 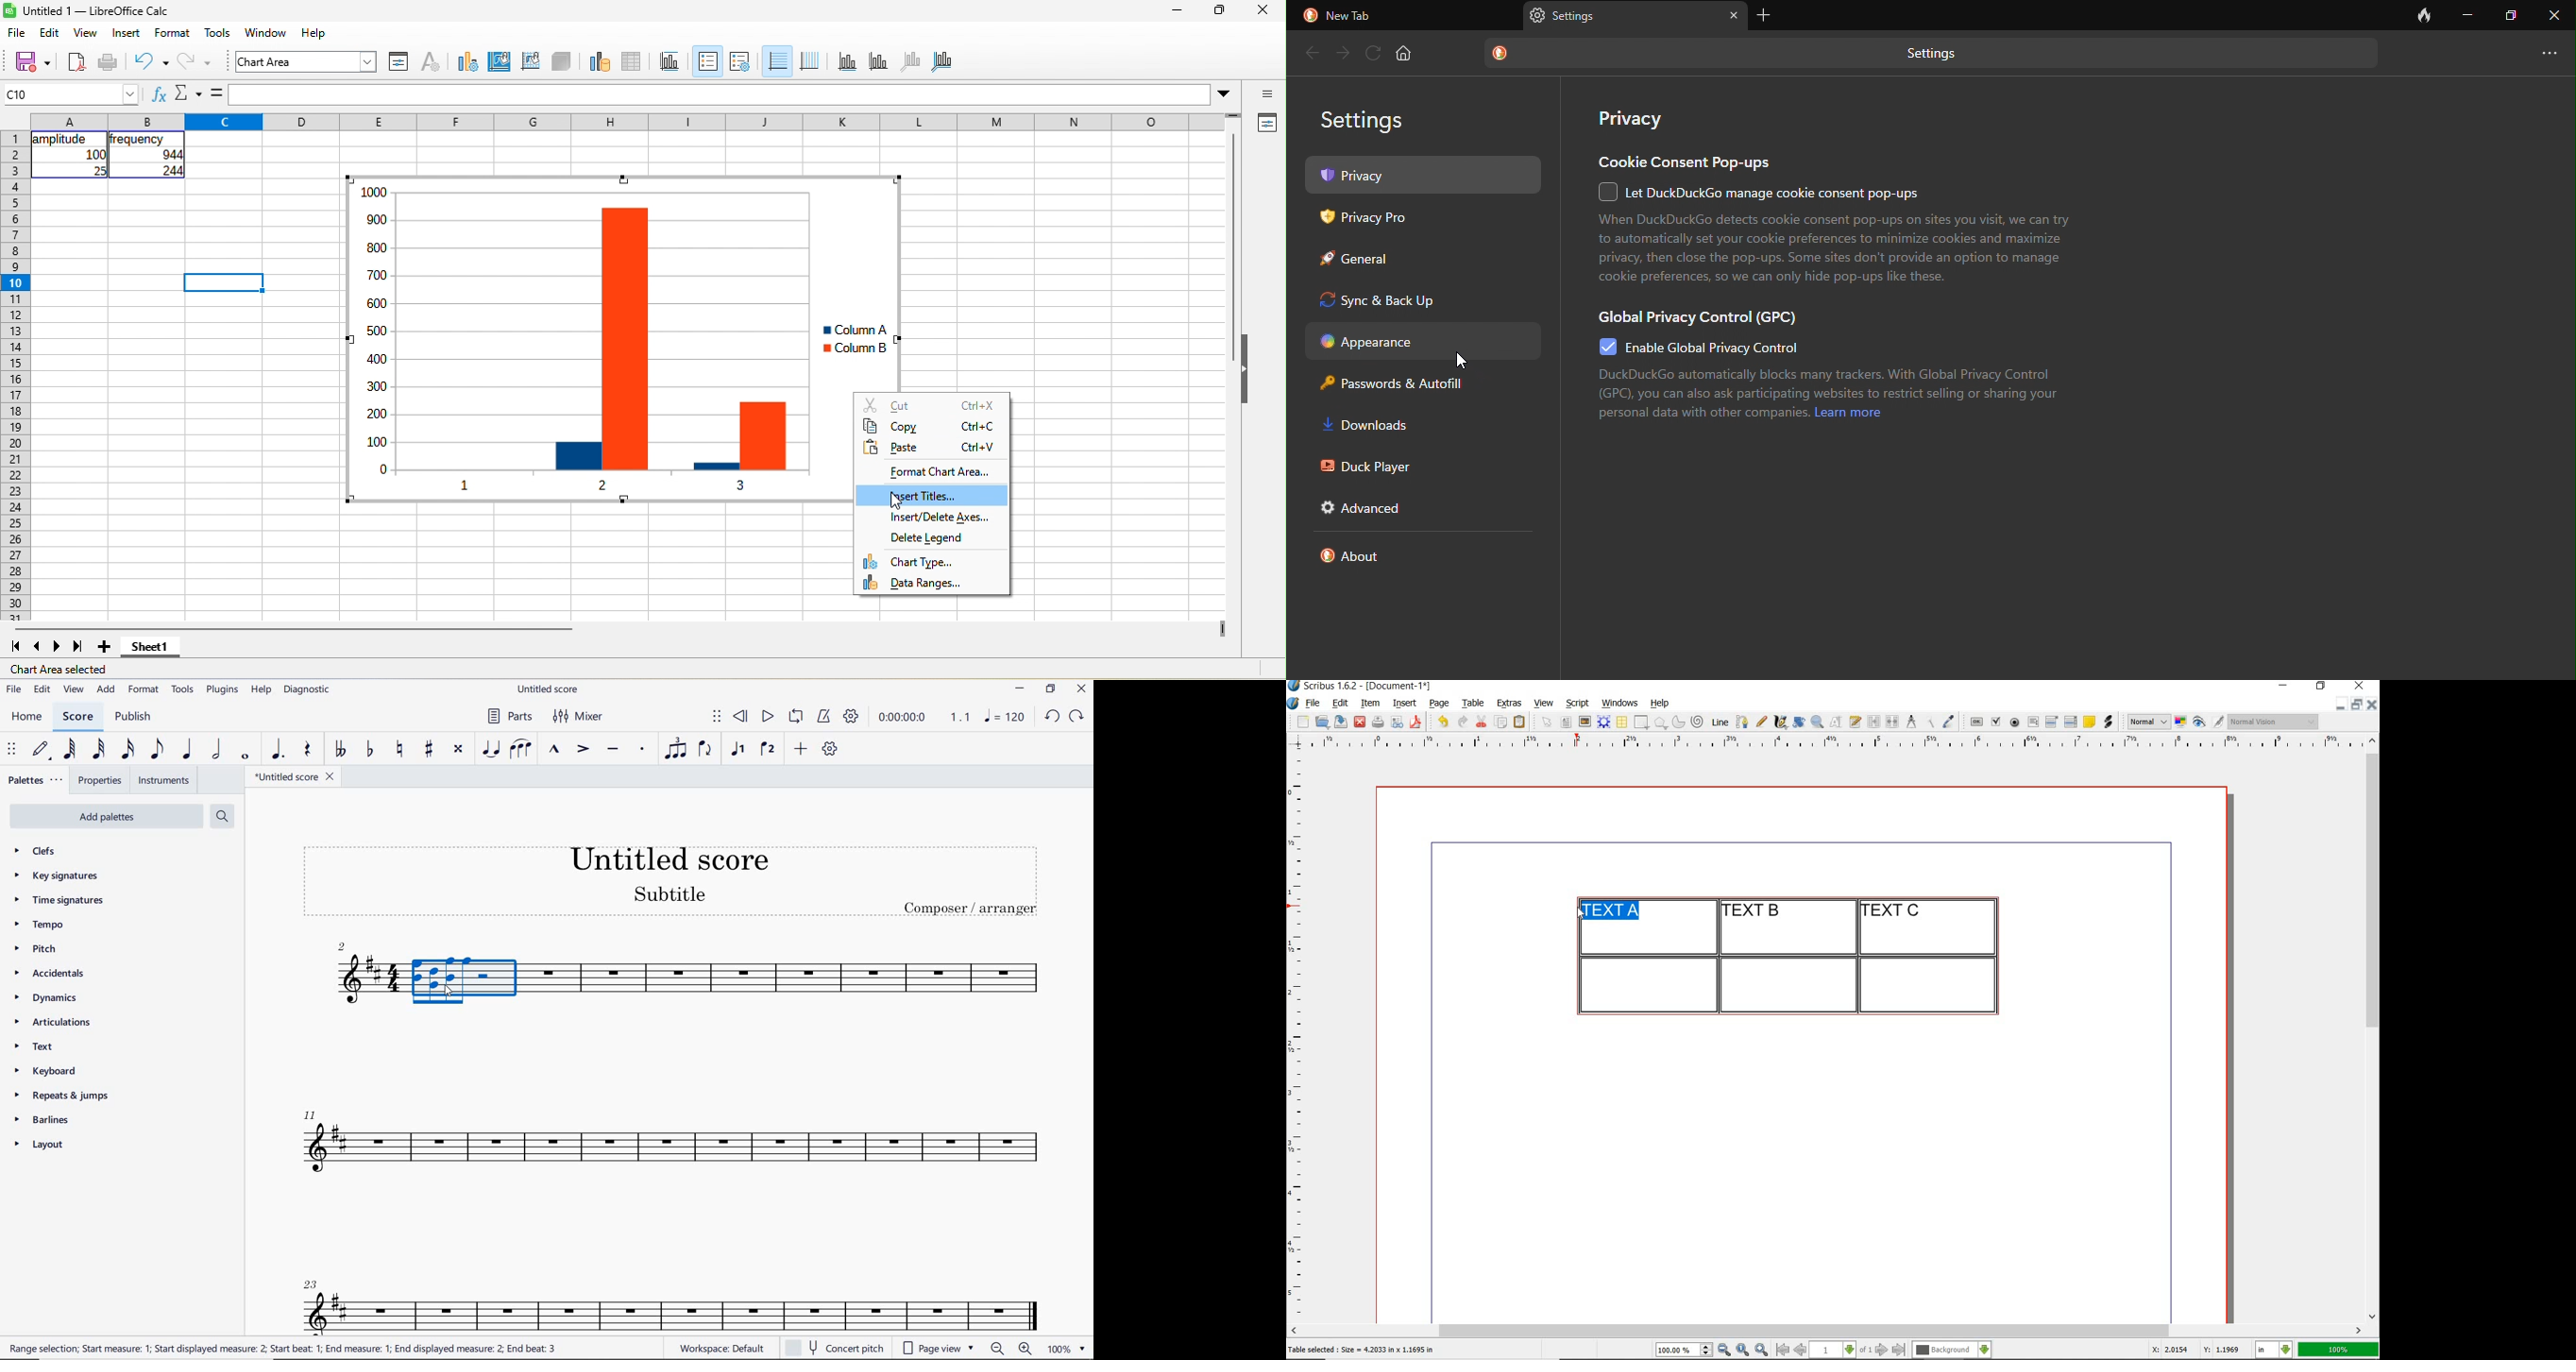 I want to click on save, so click(x=1339, y=722).